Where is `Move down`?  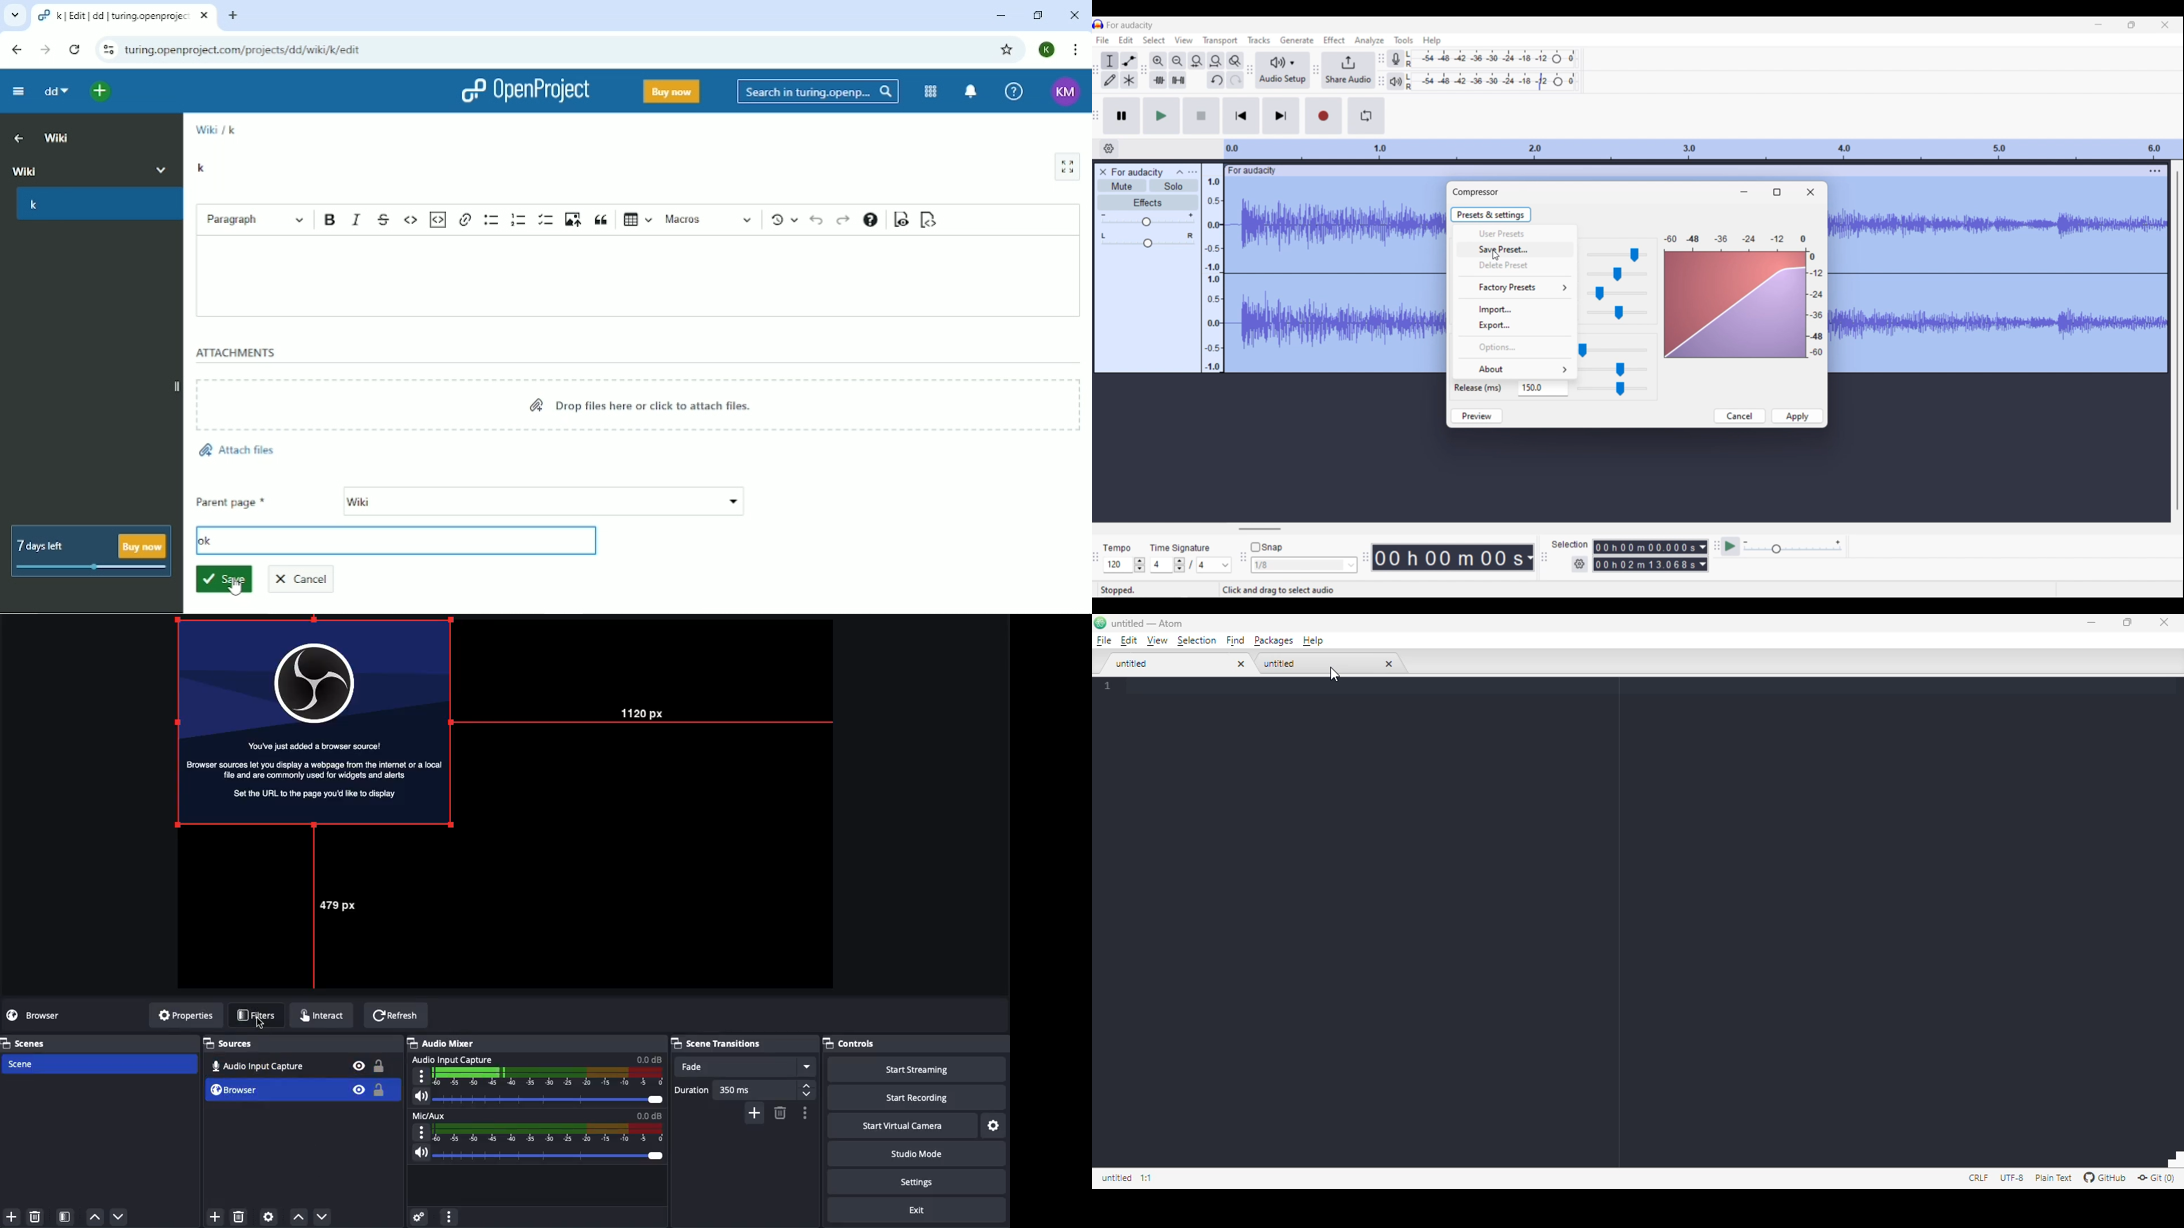 Move down is located at coordinates (320, 1217).